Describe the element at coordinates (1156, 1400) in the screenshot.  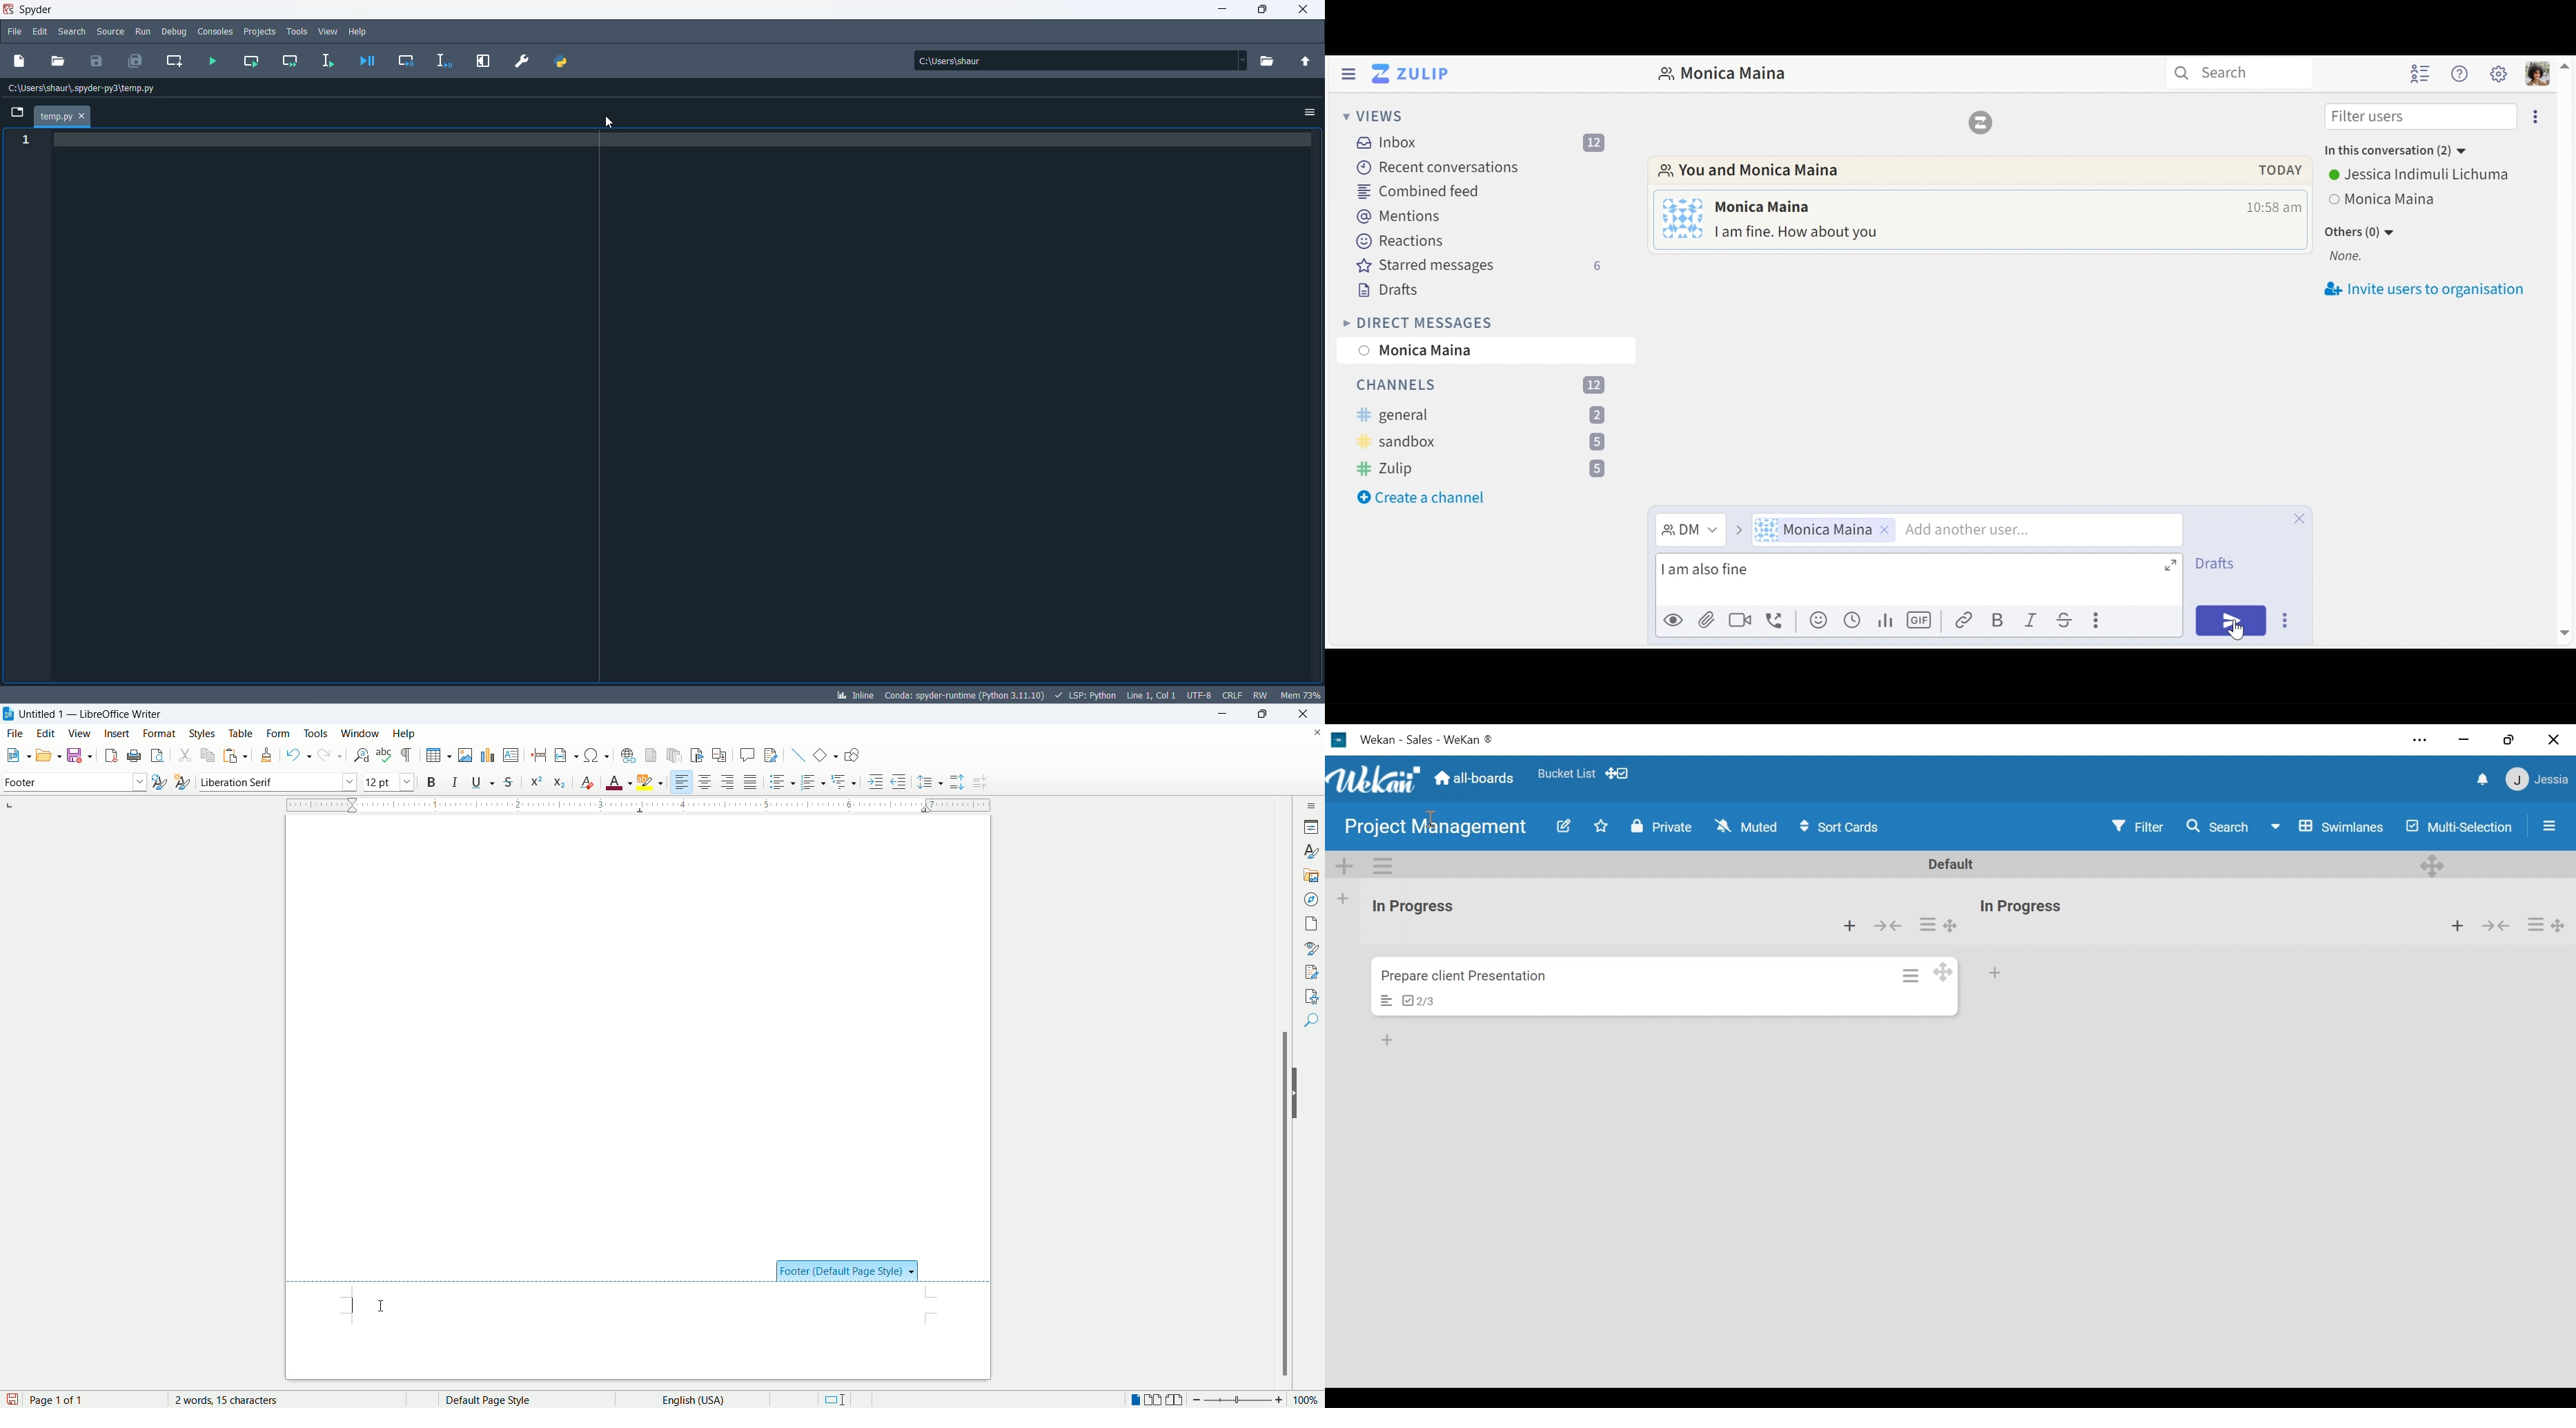
I see `double page view` at that location.